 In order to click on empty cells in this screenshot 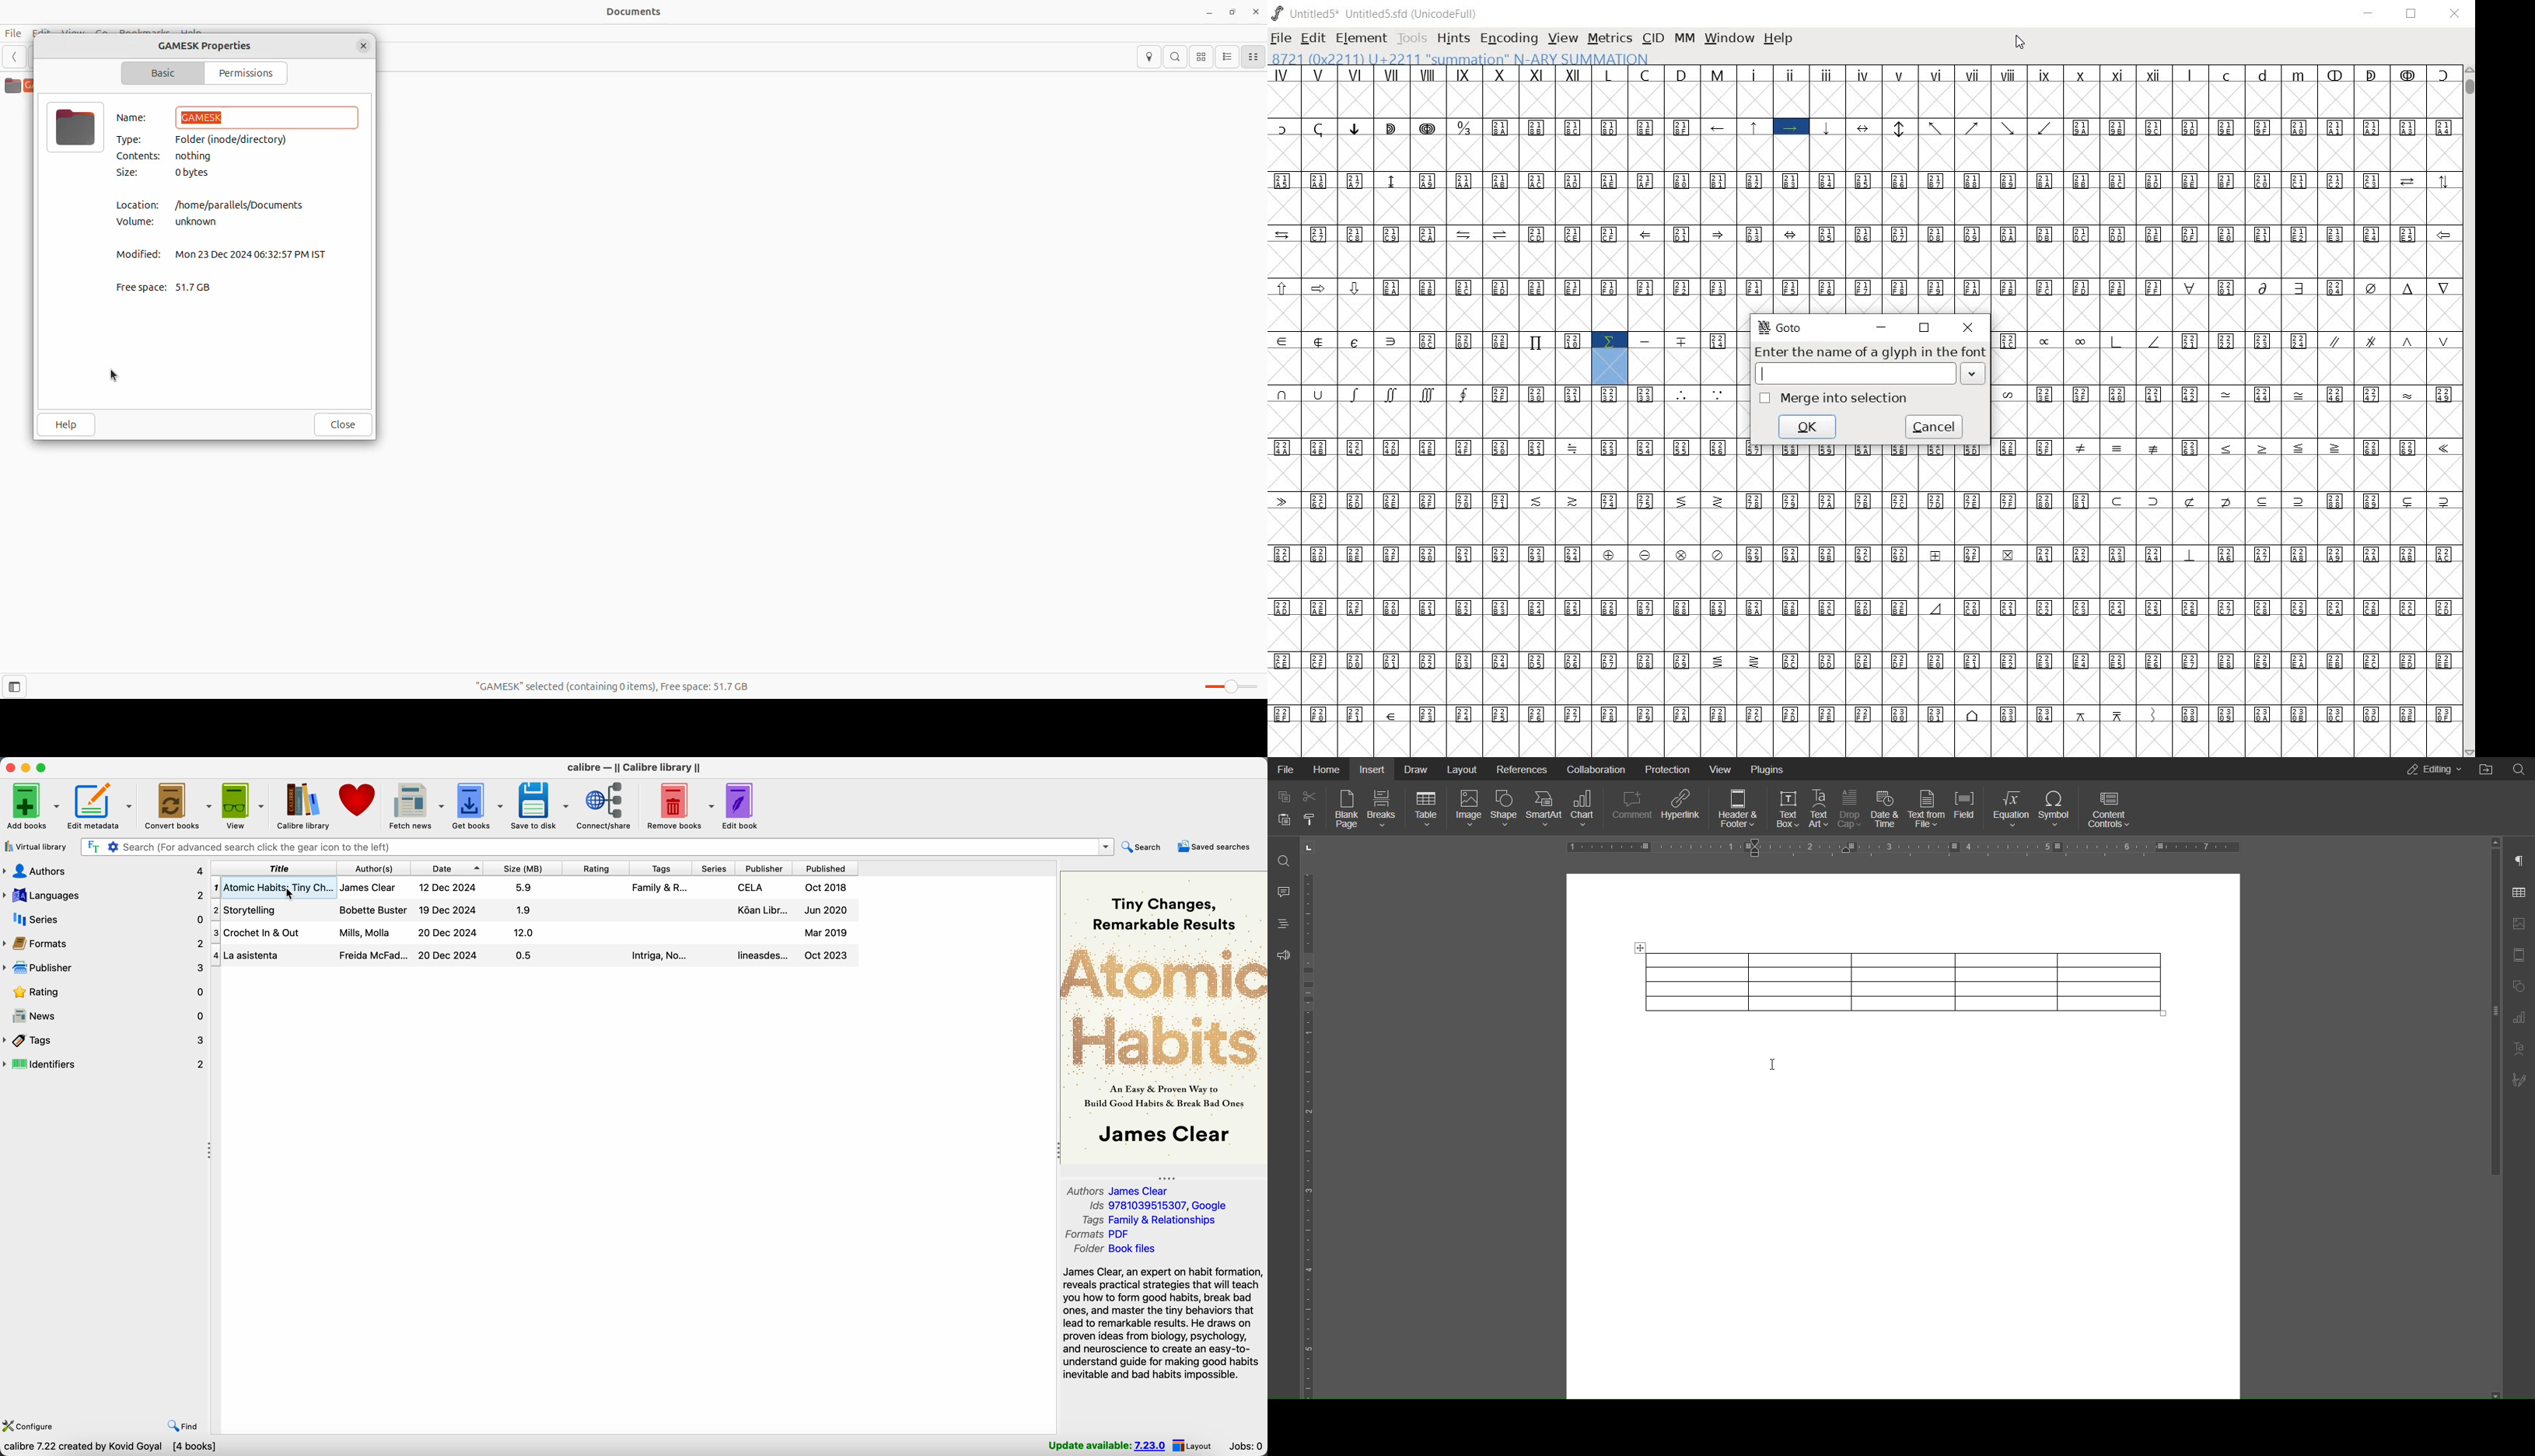, I will do `click(1864, 526)`.